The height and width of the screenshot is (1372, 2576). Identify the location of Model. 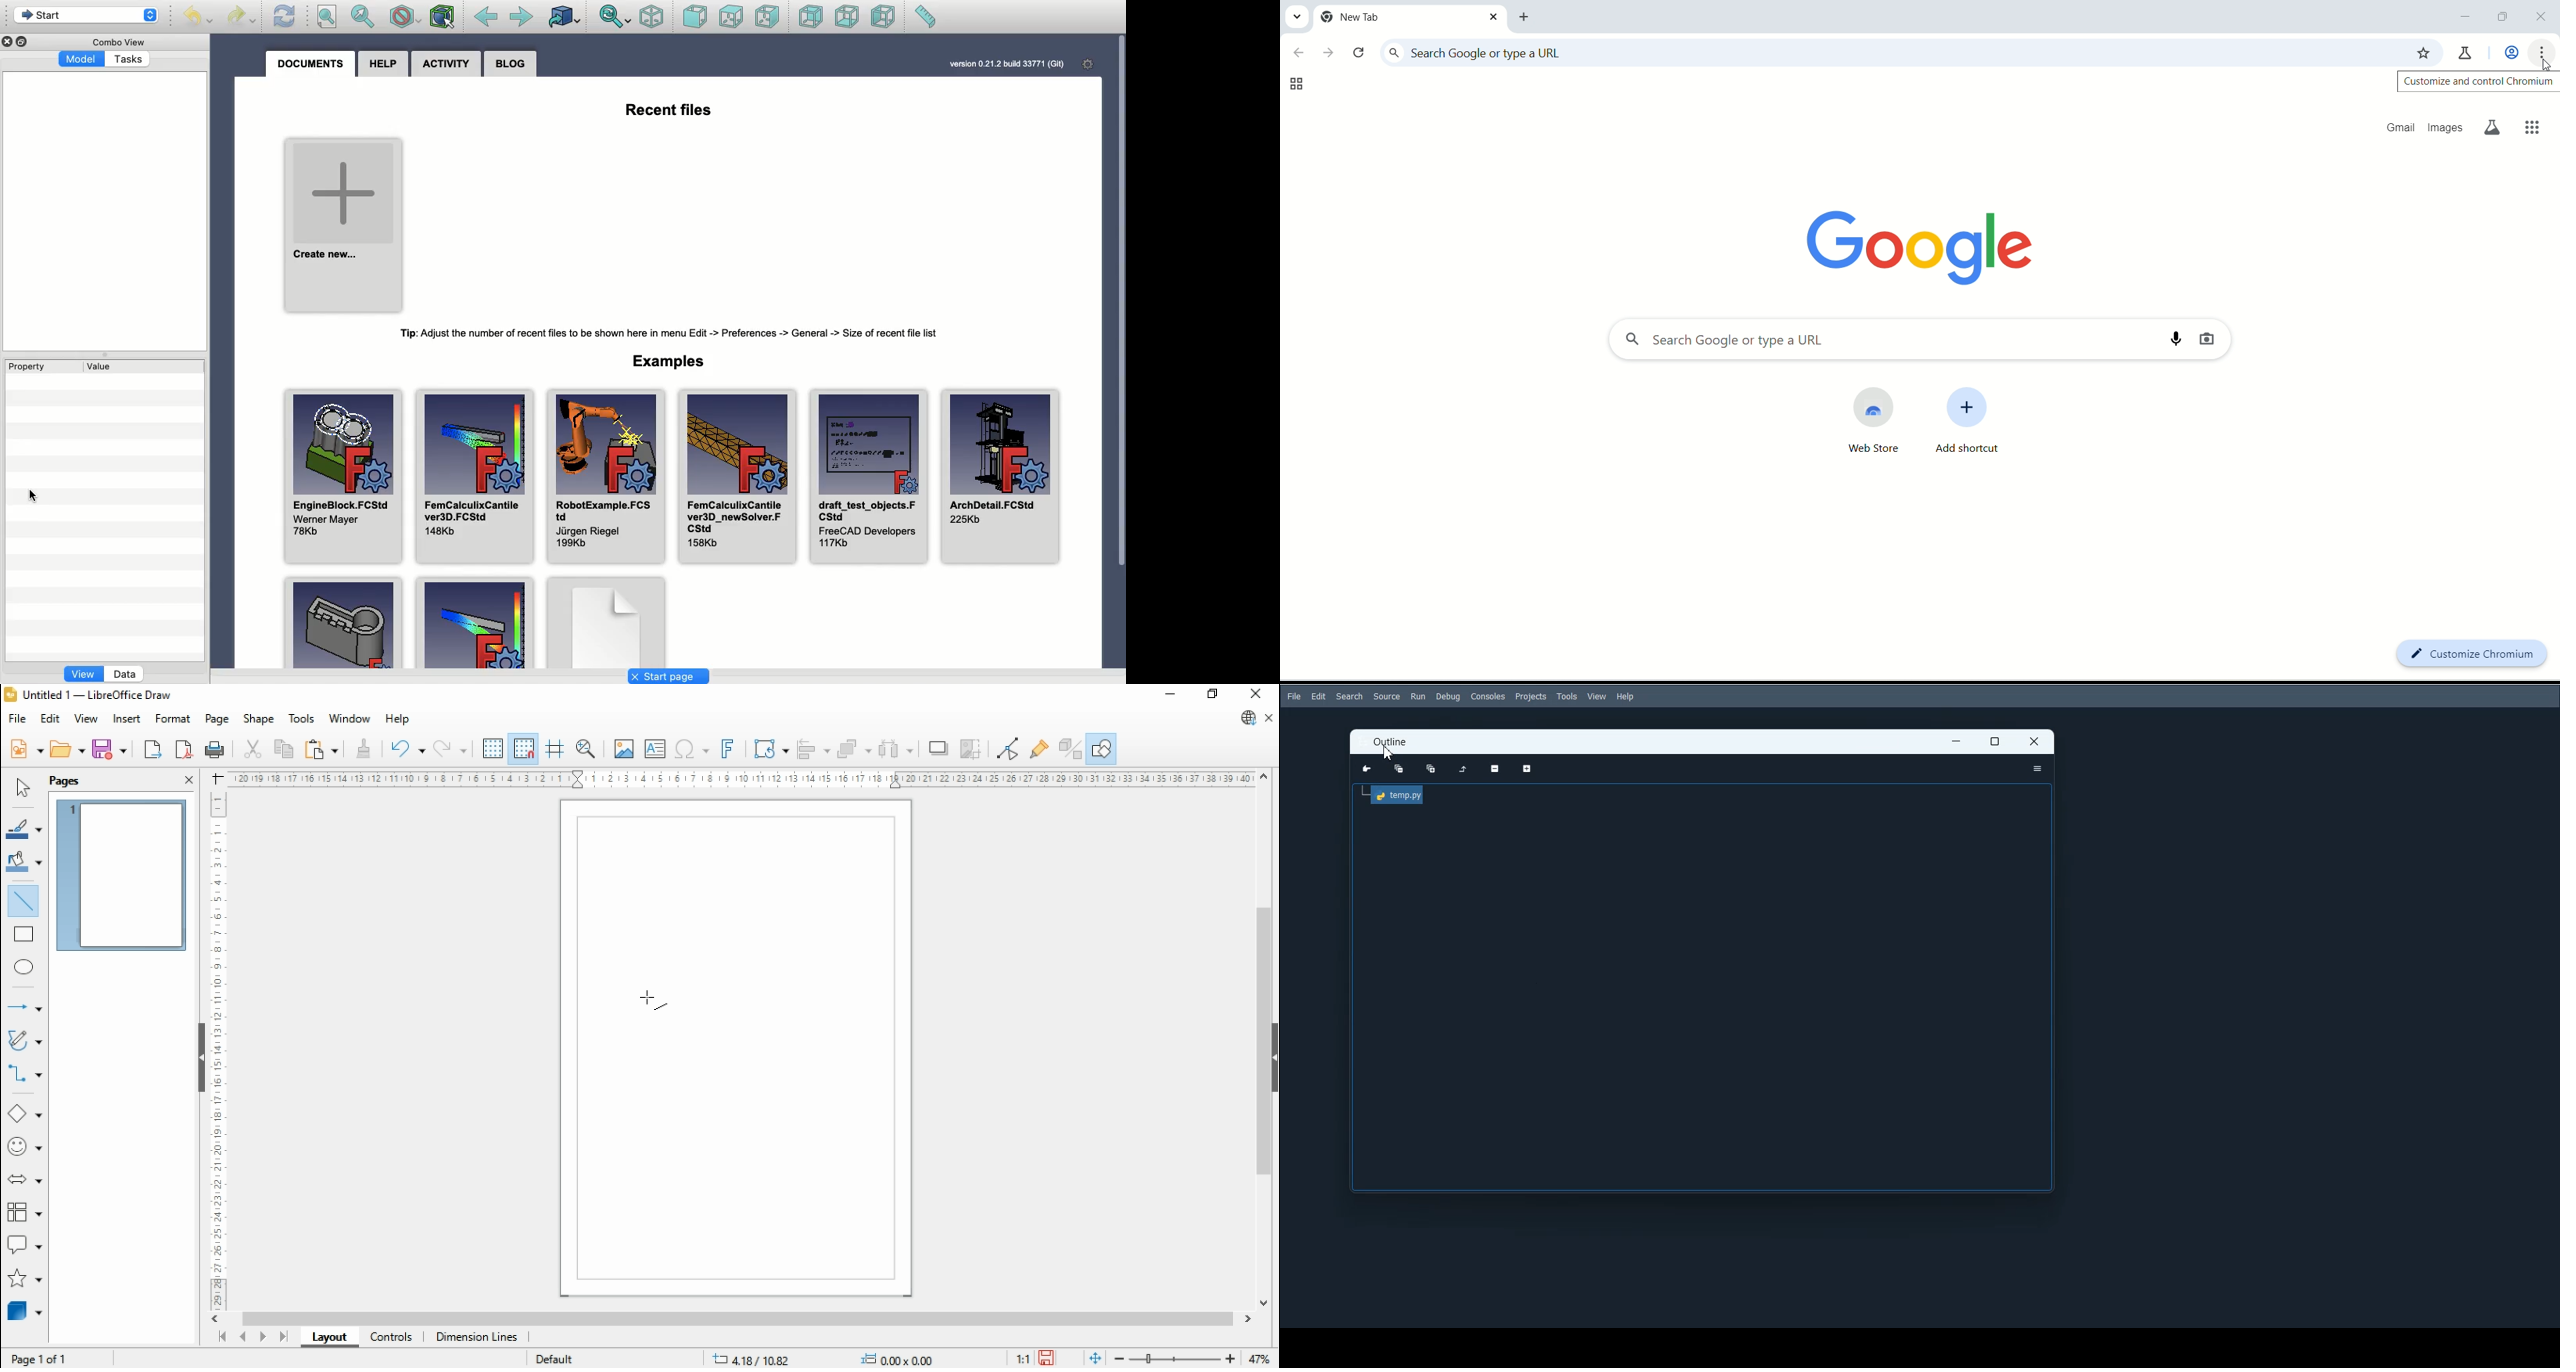
(79, 59).